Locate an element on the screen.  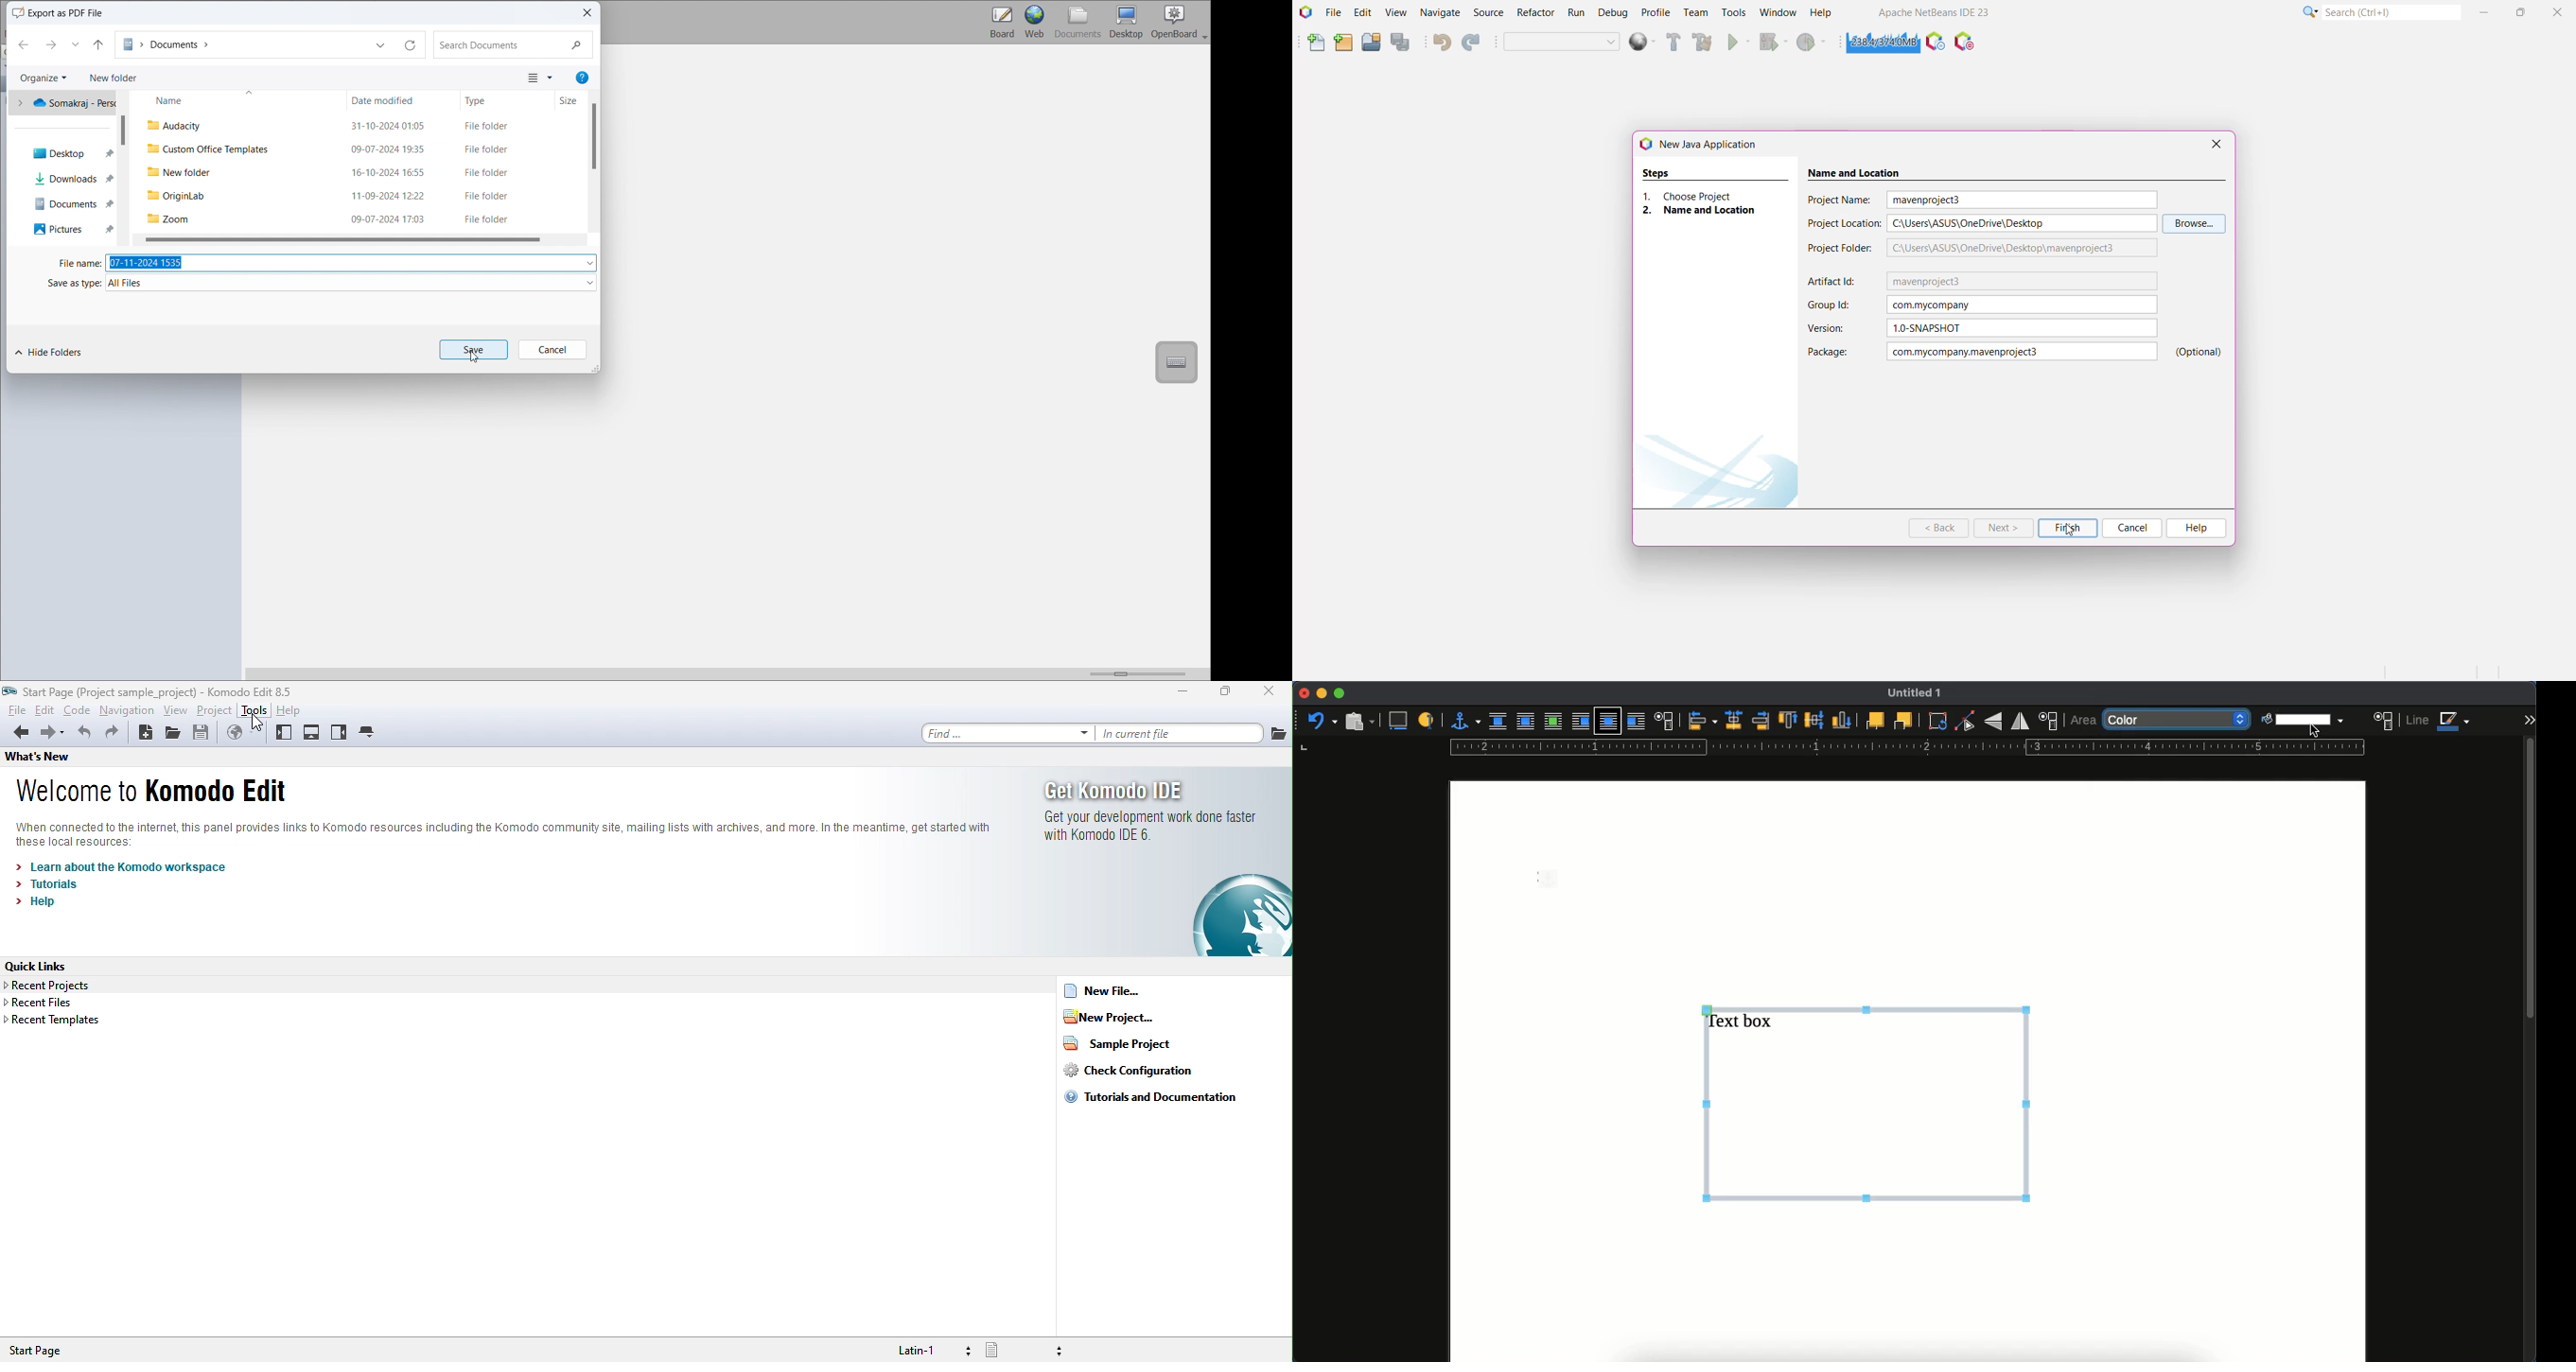
line color is located at coordinates (2440, 722).